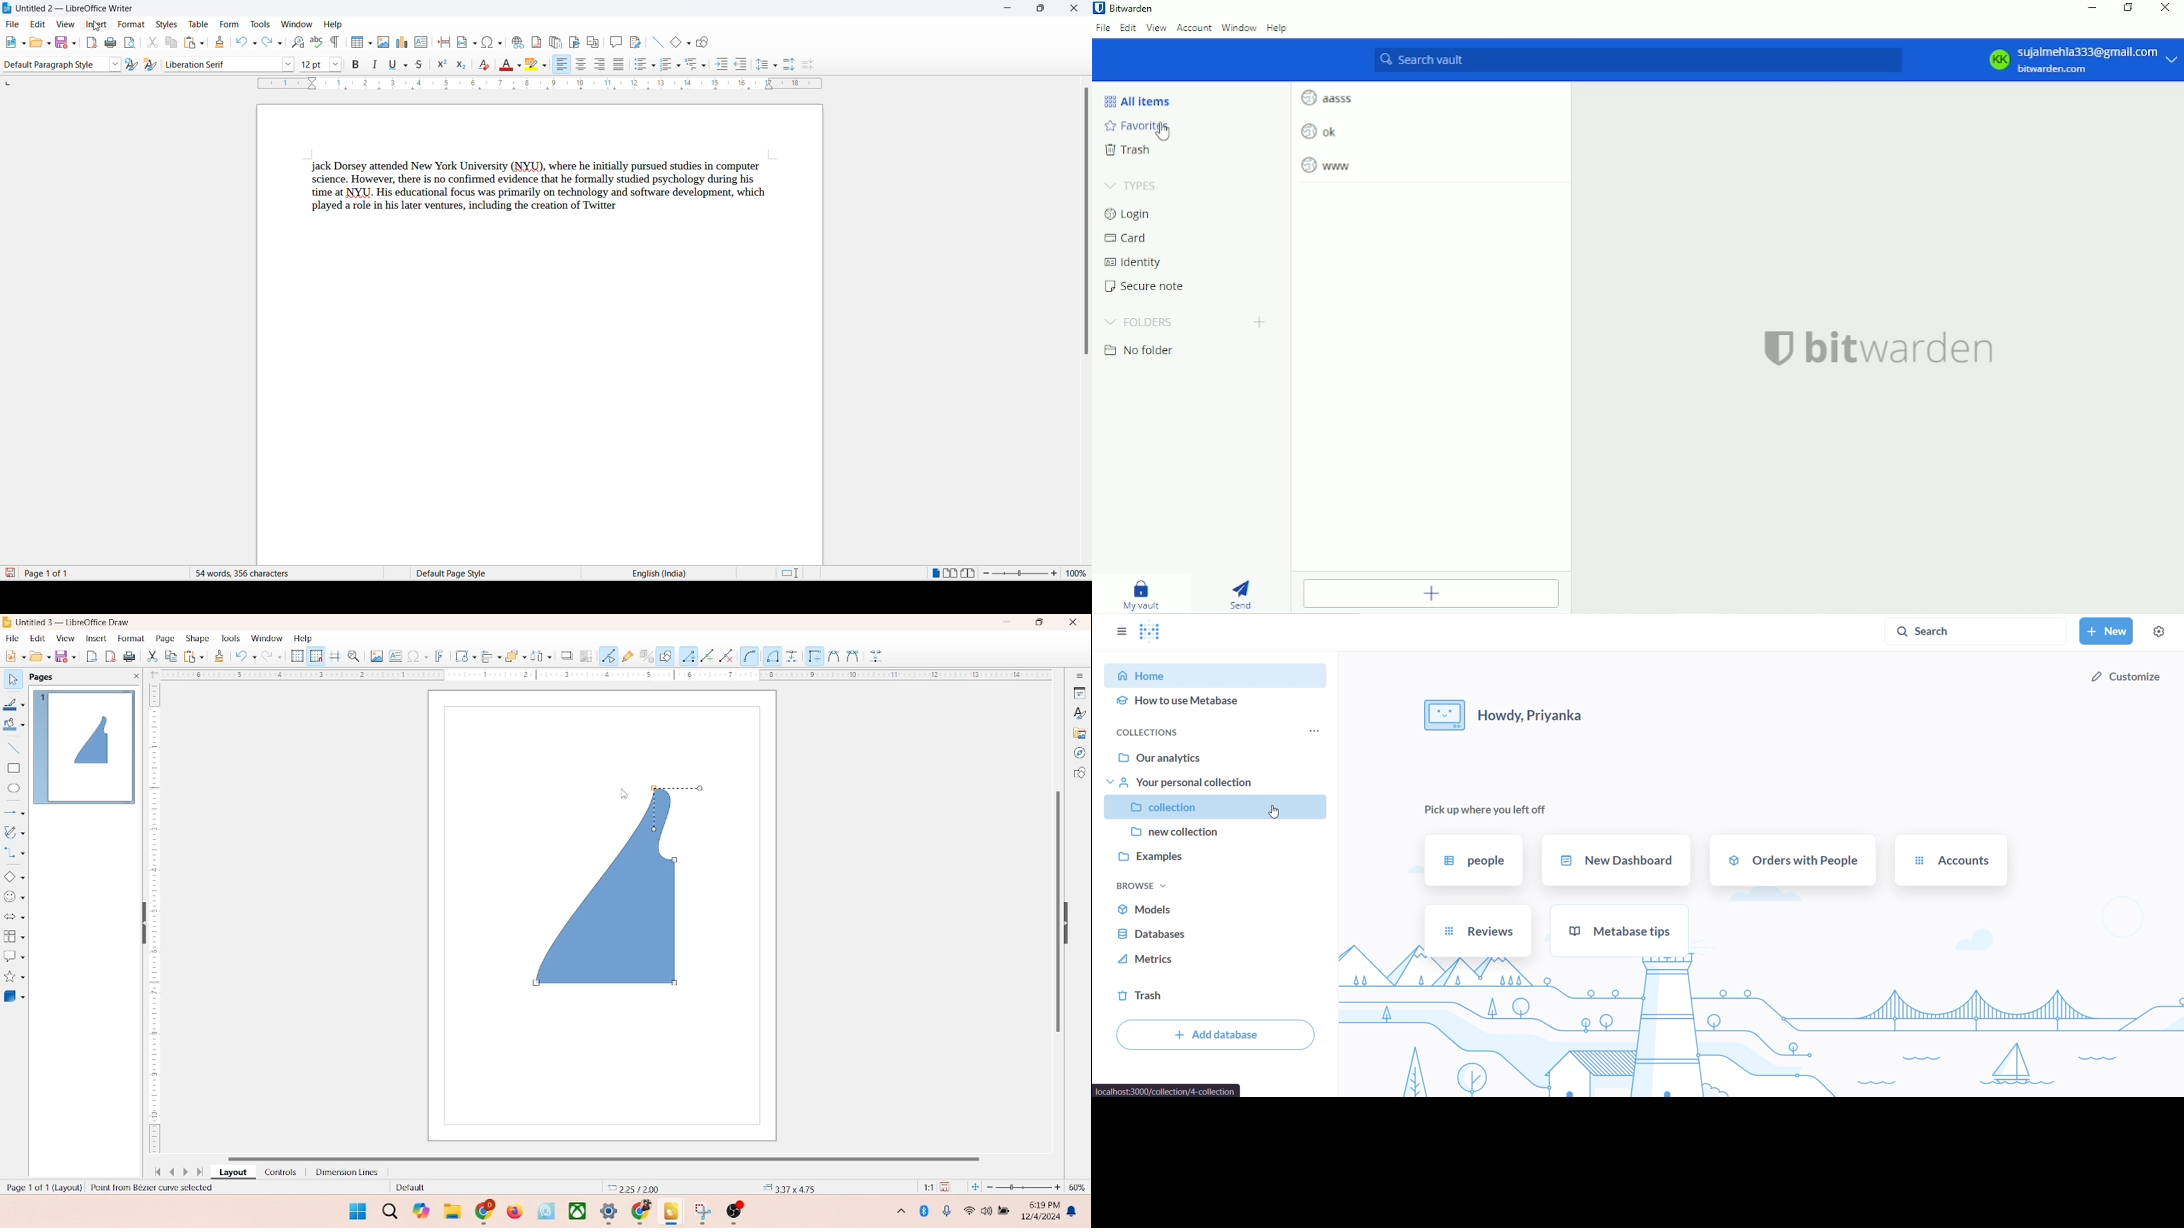  Describe the element at coordinates (1075, 1212) in the screenshot. I see `notification` at that location.